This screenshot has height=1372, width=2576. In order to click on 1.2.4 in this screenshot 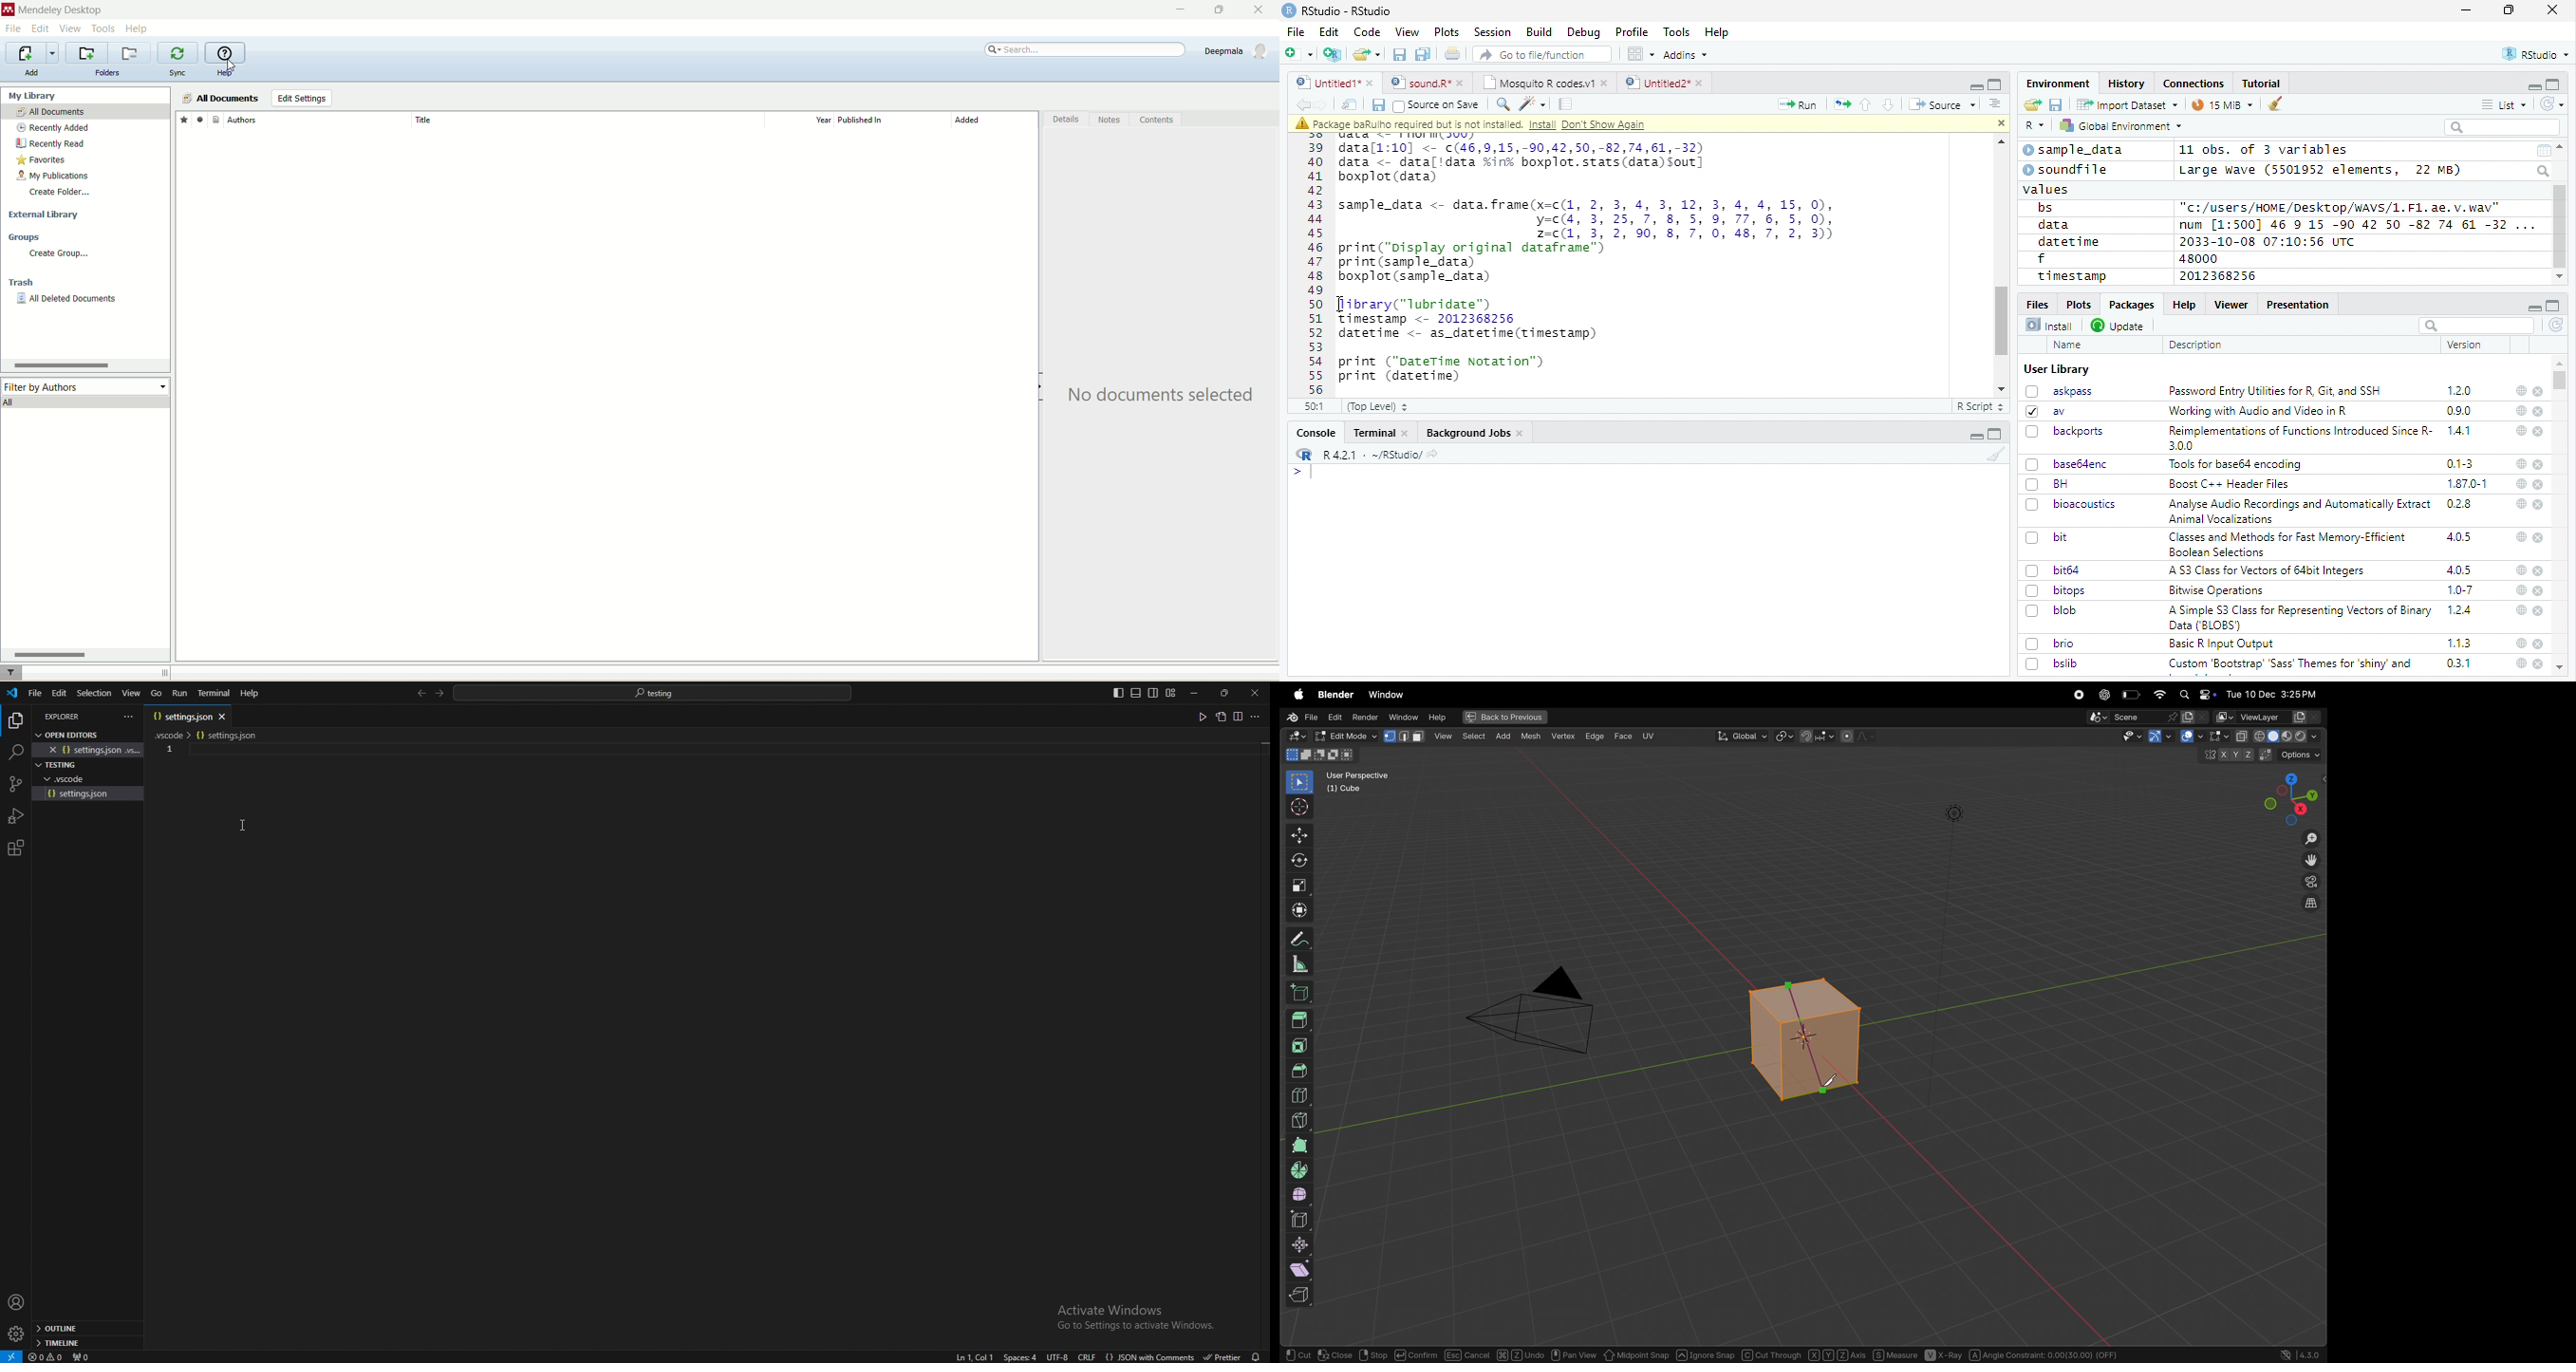, I will do `click(2461, 609)`.